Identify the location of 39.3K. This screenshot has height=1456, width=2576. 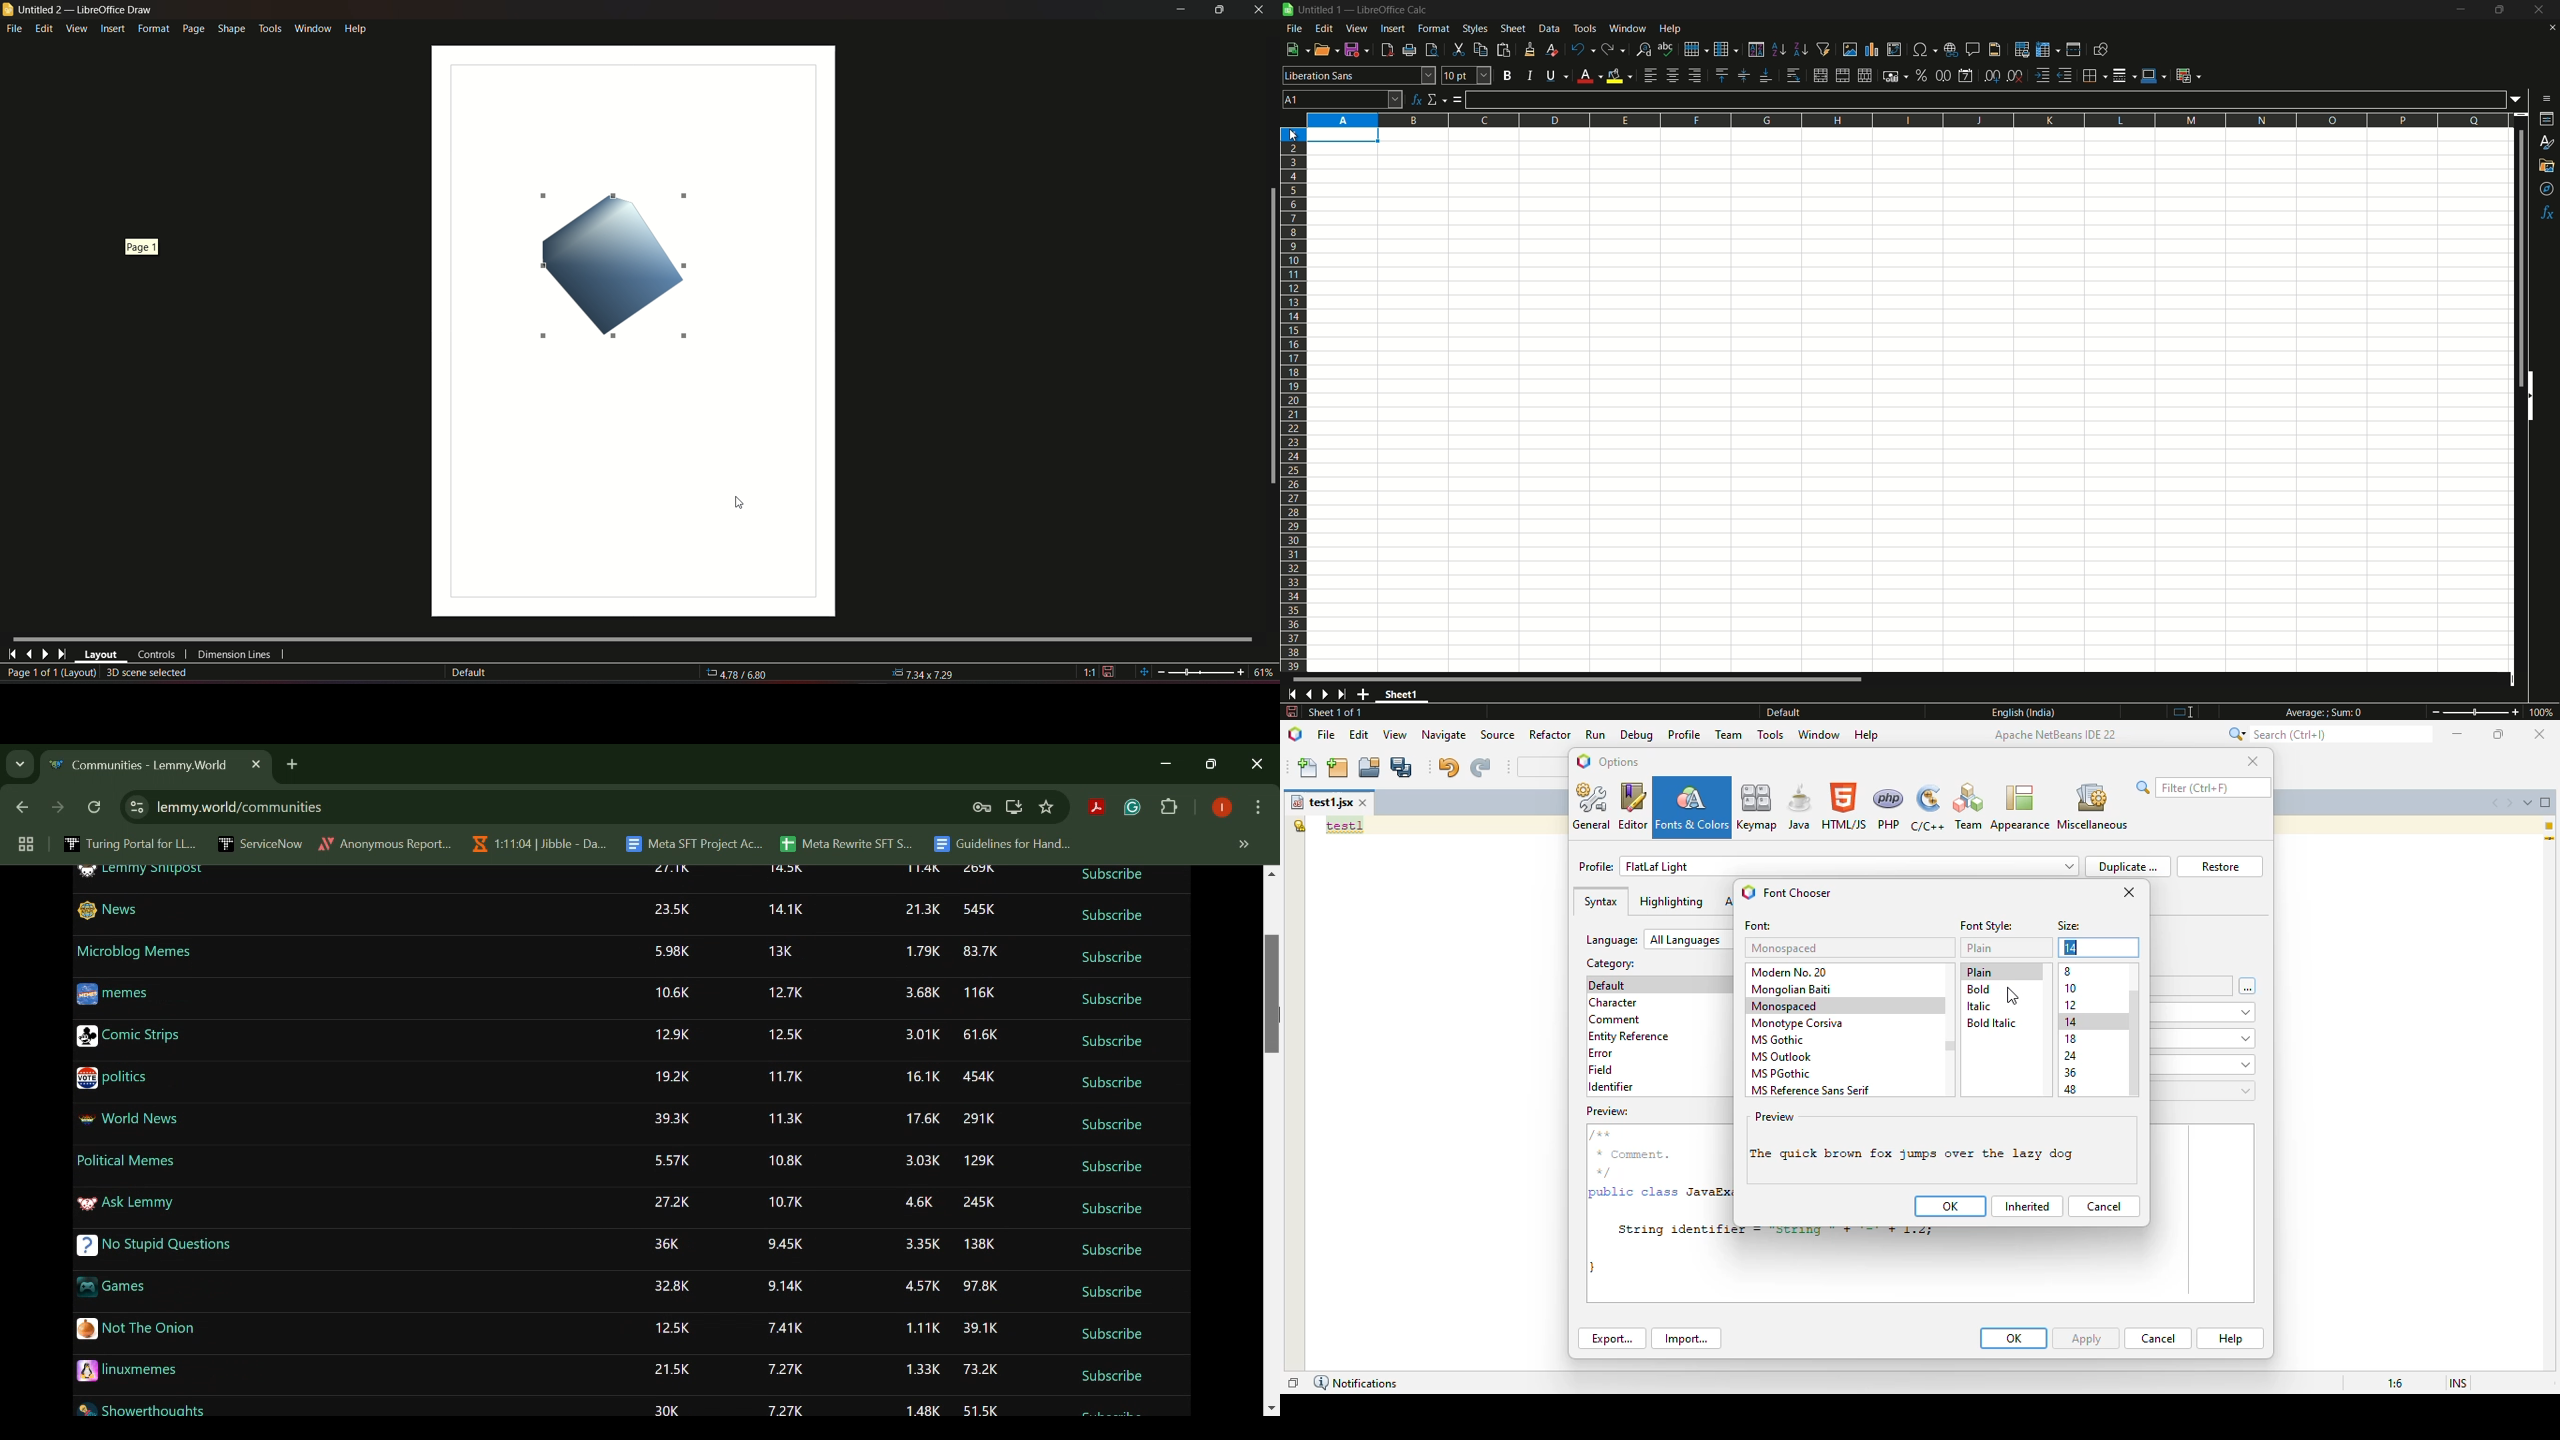
(672, 1118).